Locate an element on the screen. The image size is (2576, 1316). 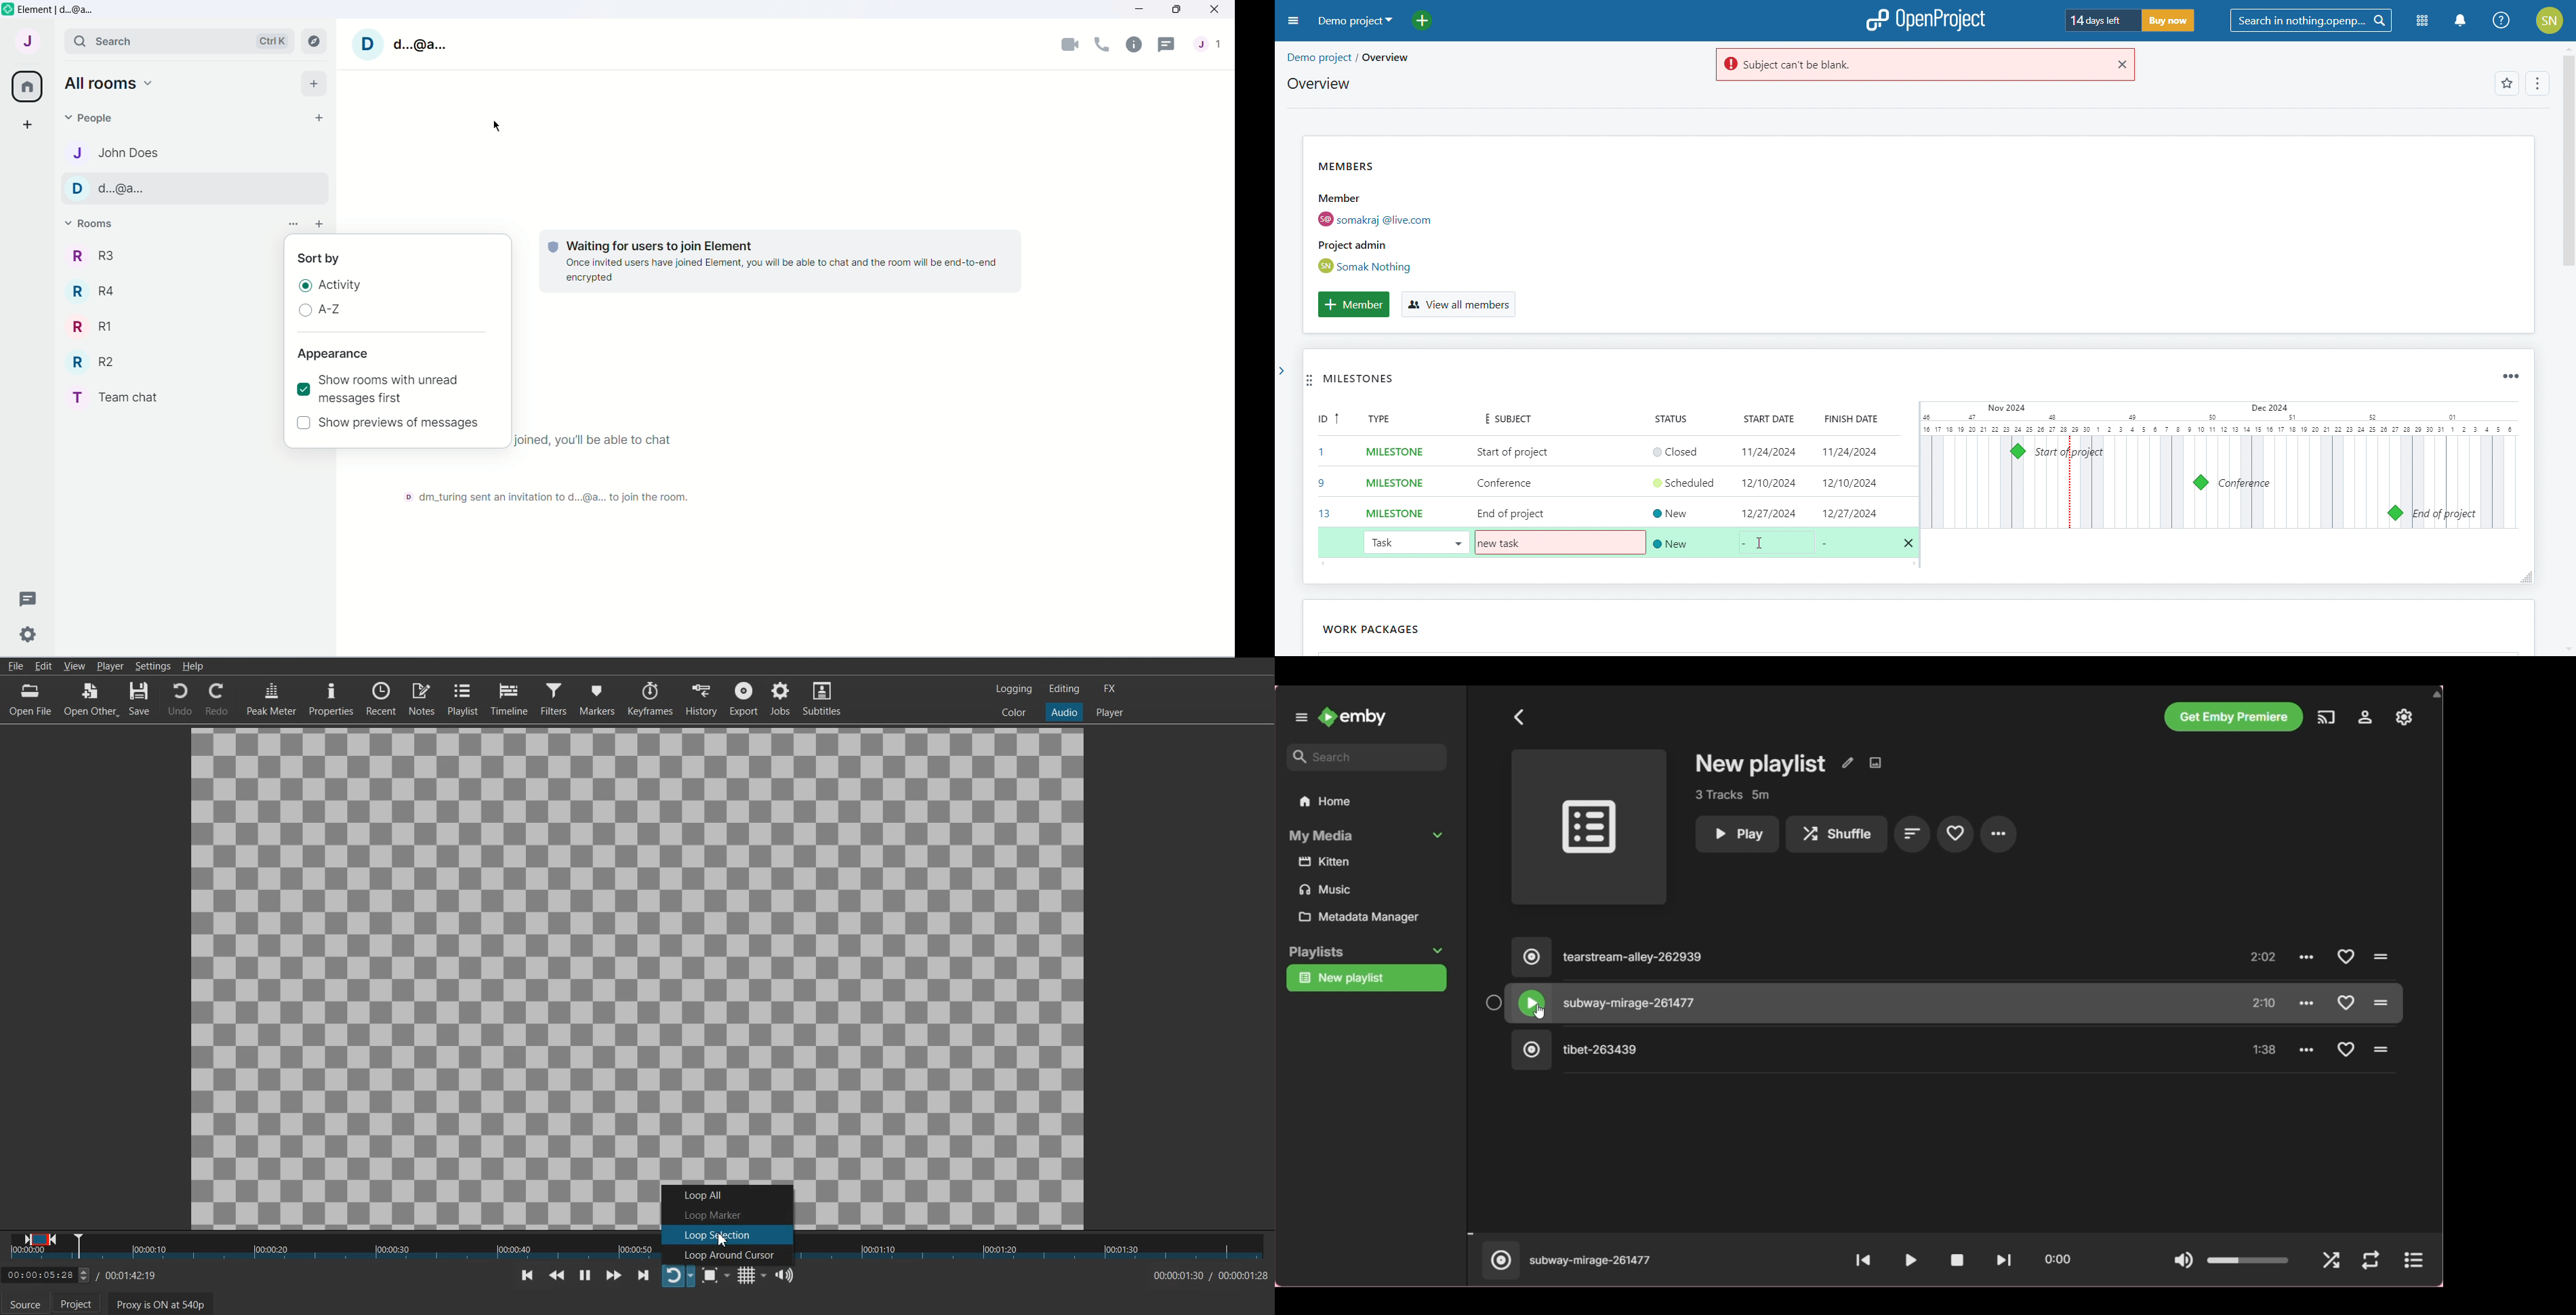
@dm turing sent an invitation to d..@a to join the room is located at coordinates (545, 499).